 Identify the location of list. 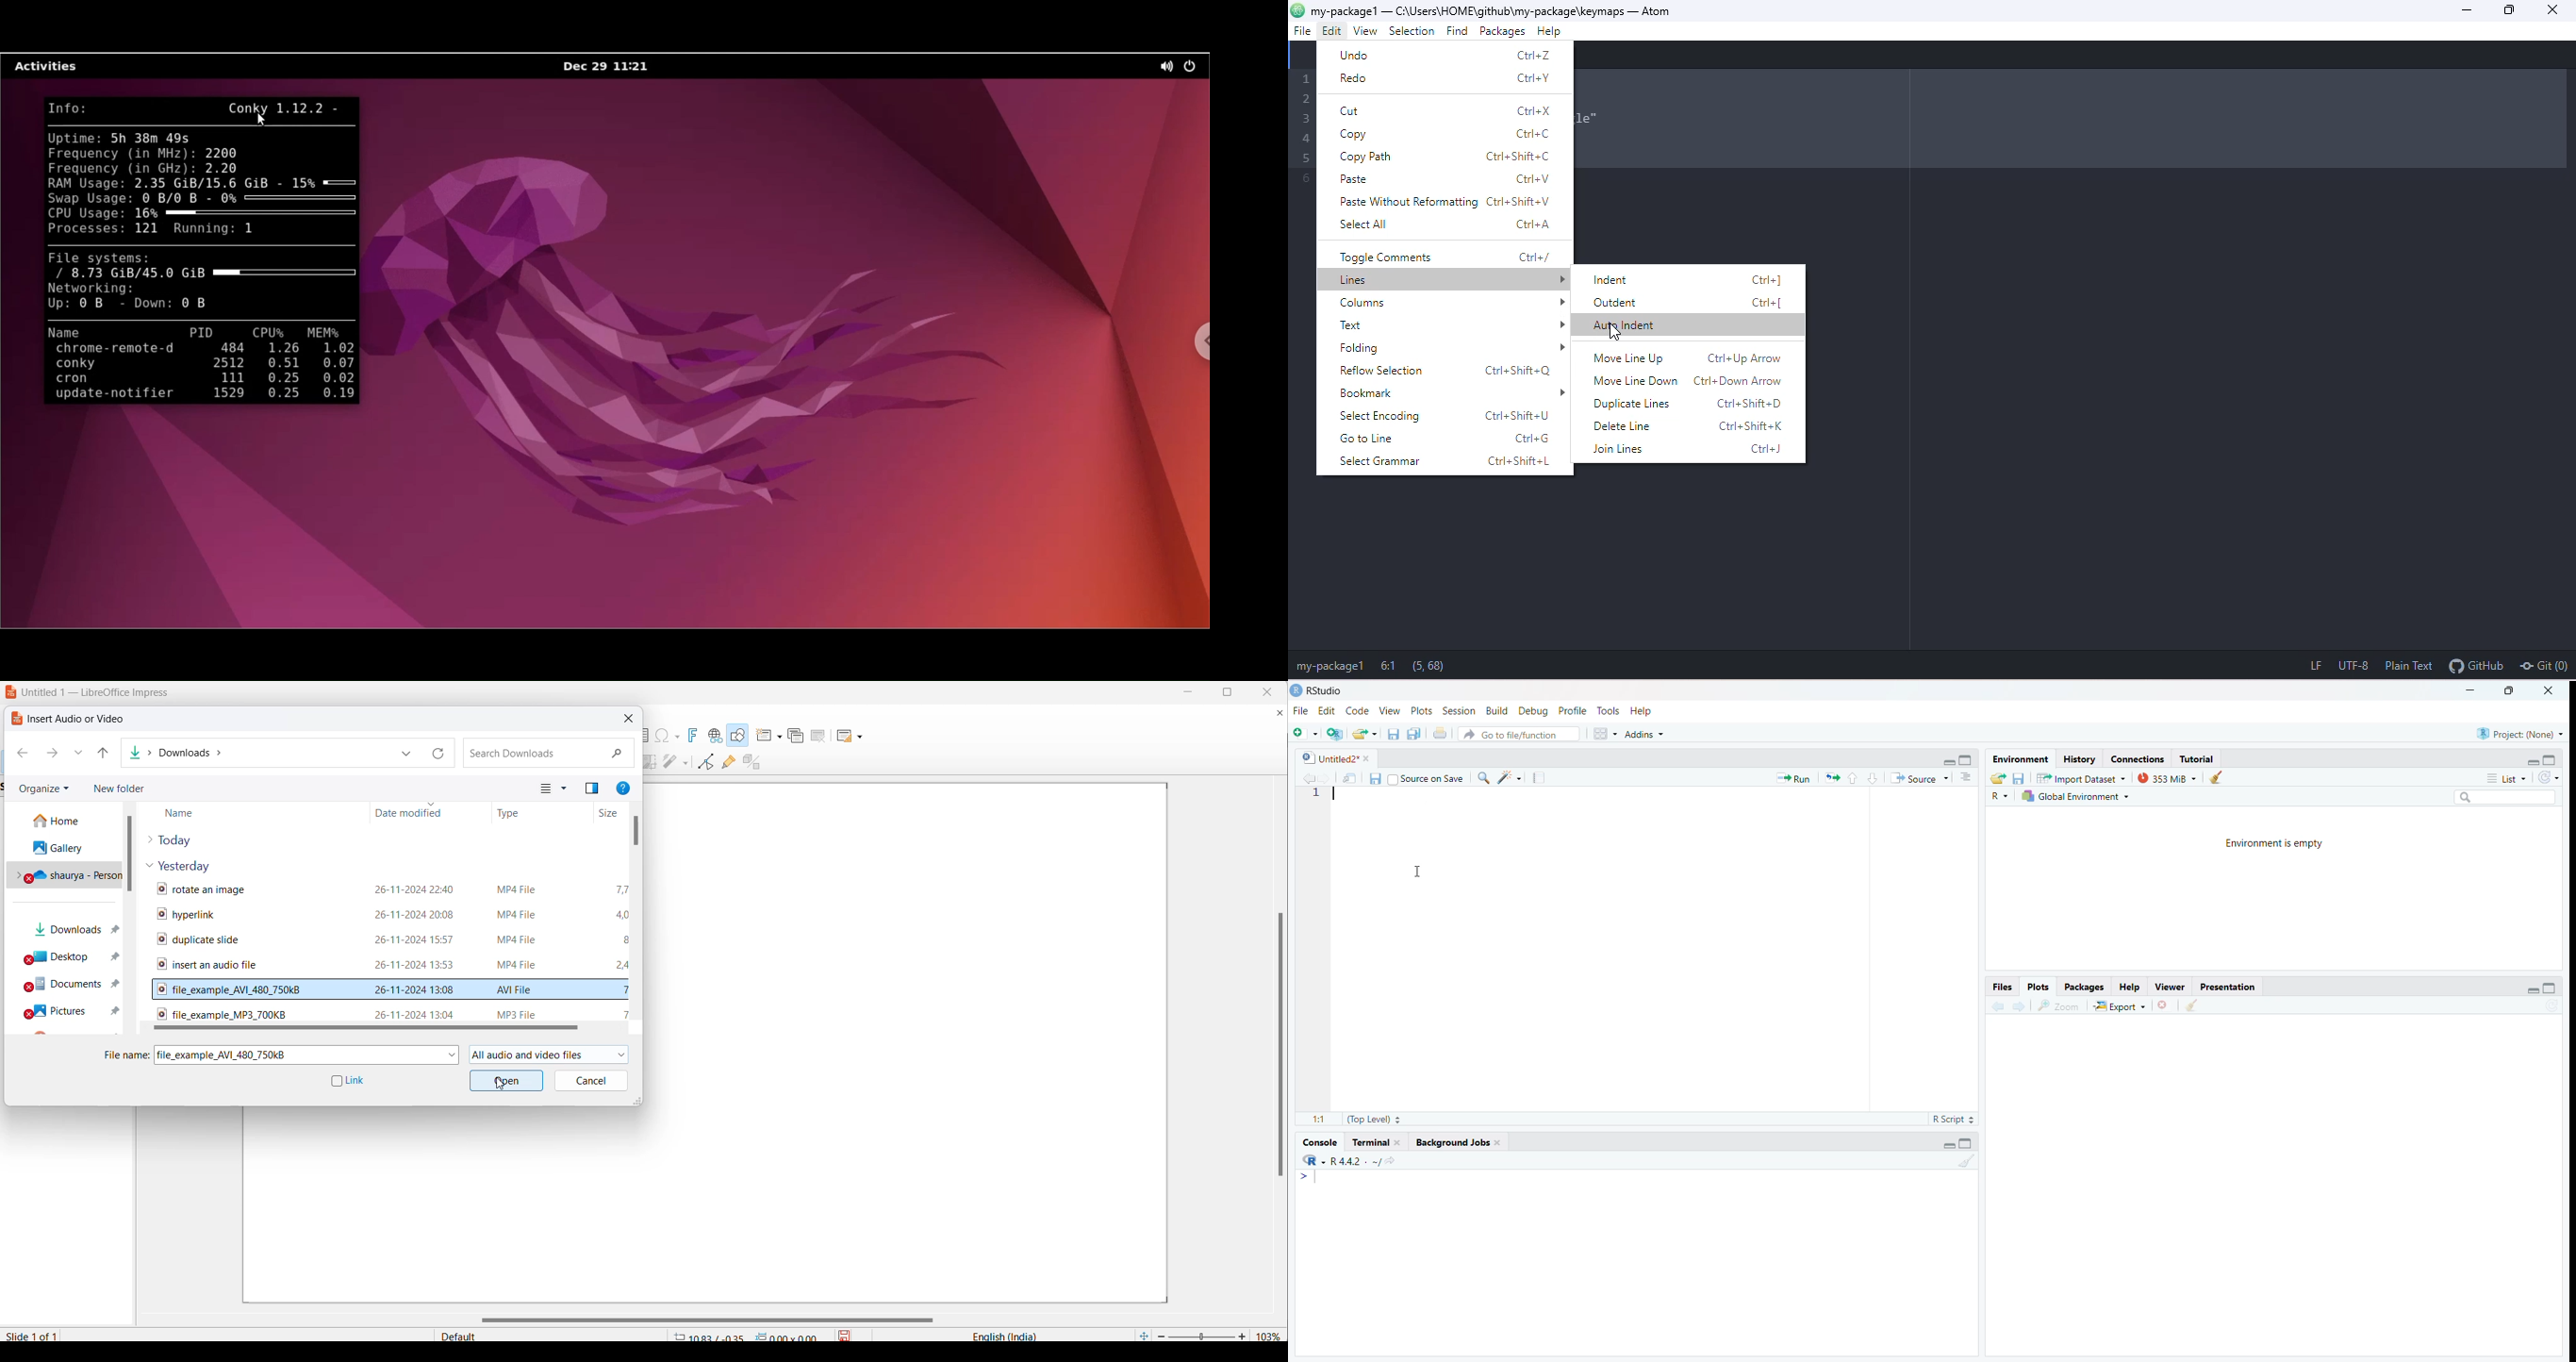
(2504, 777).